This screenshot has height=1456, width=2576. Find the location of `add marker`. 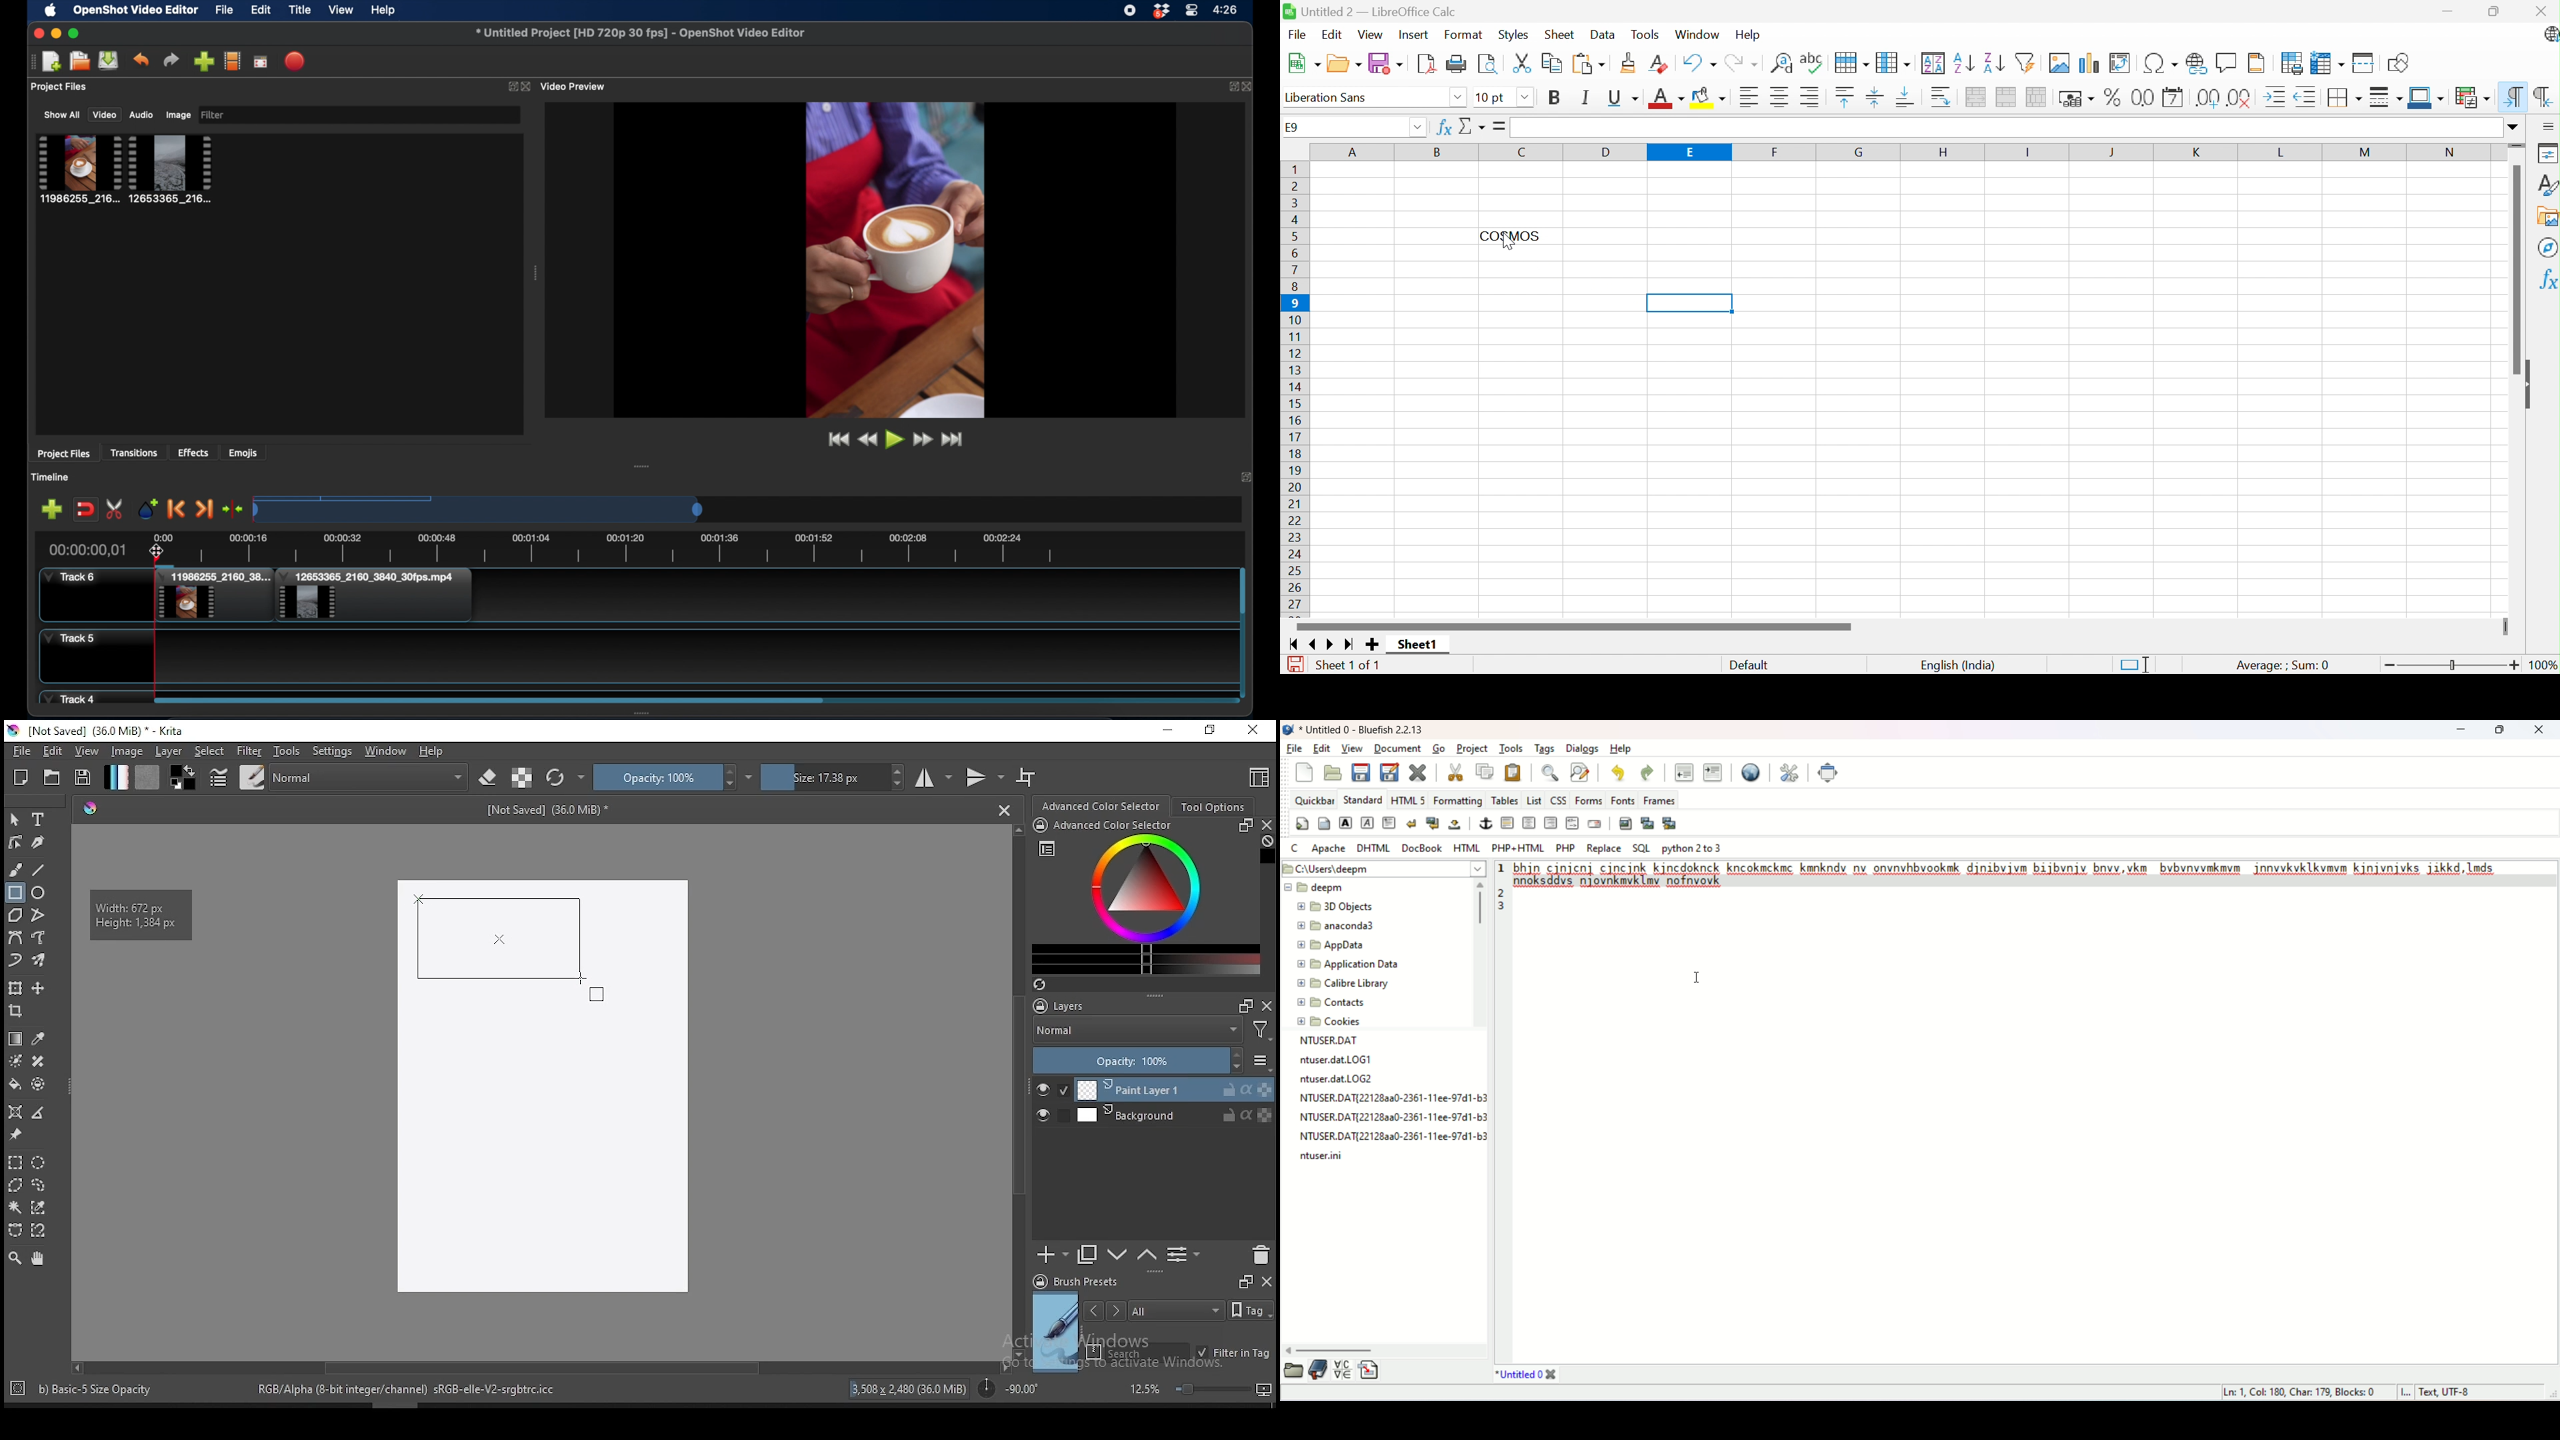

add marker is located at coordinates (51, 509).